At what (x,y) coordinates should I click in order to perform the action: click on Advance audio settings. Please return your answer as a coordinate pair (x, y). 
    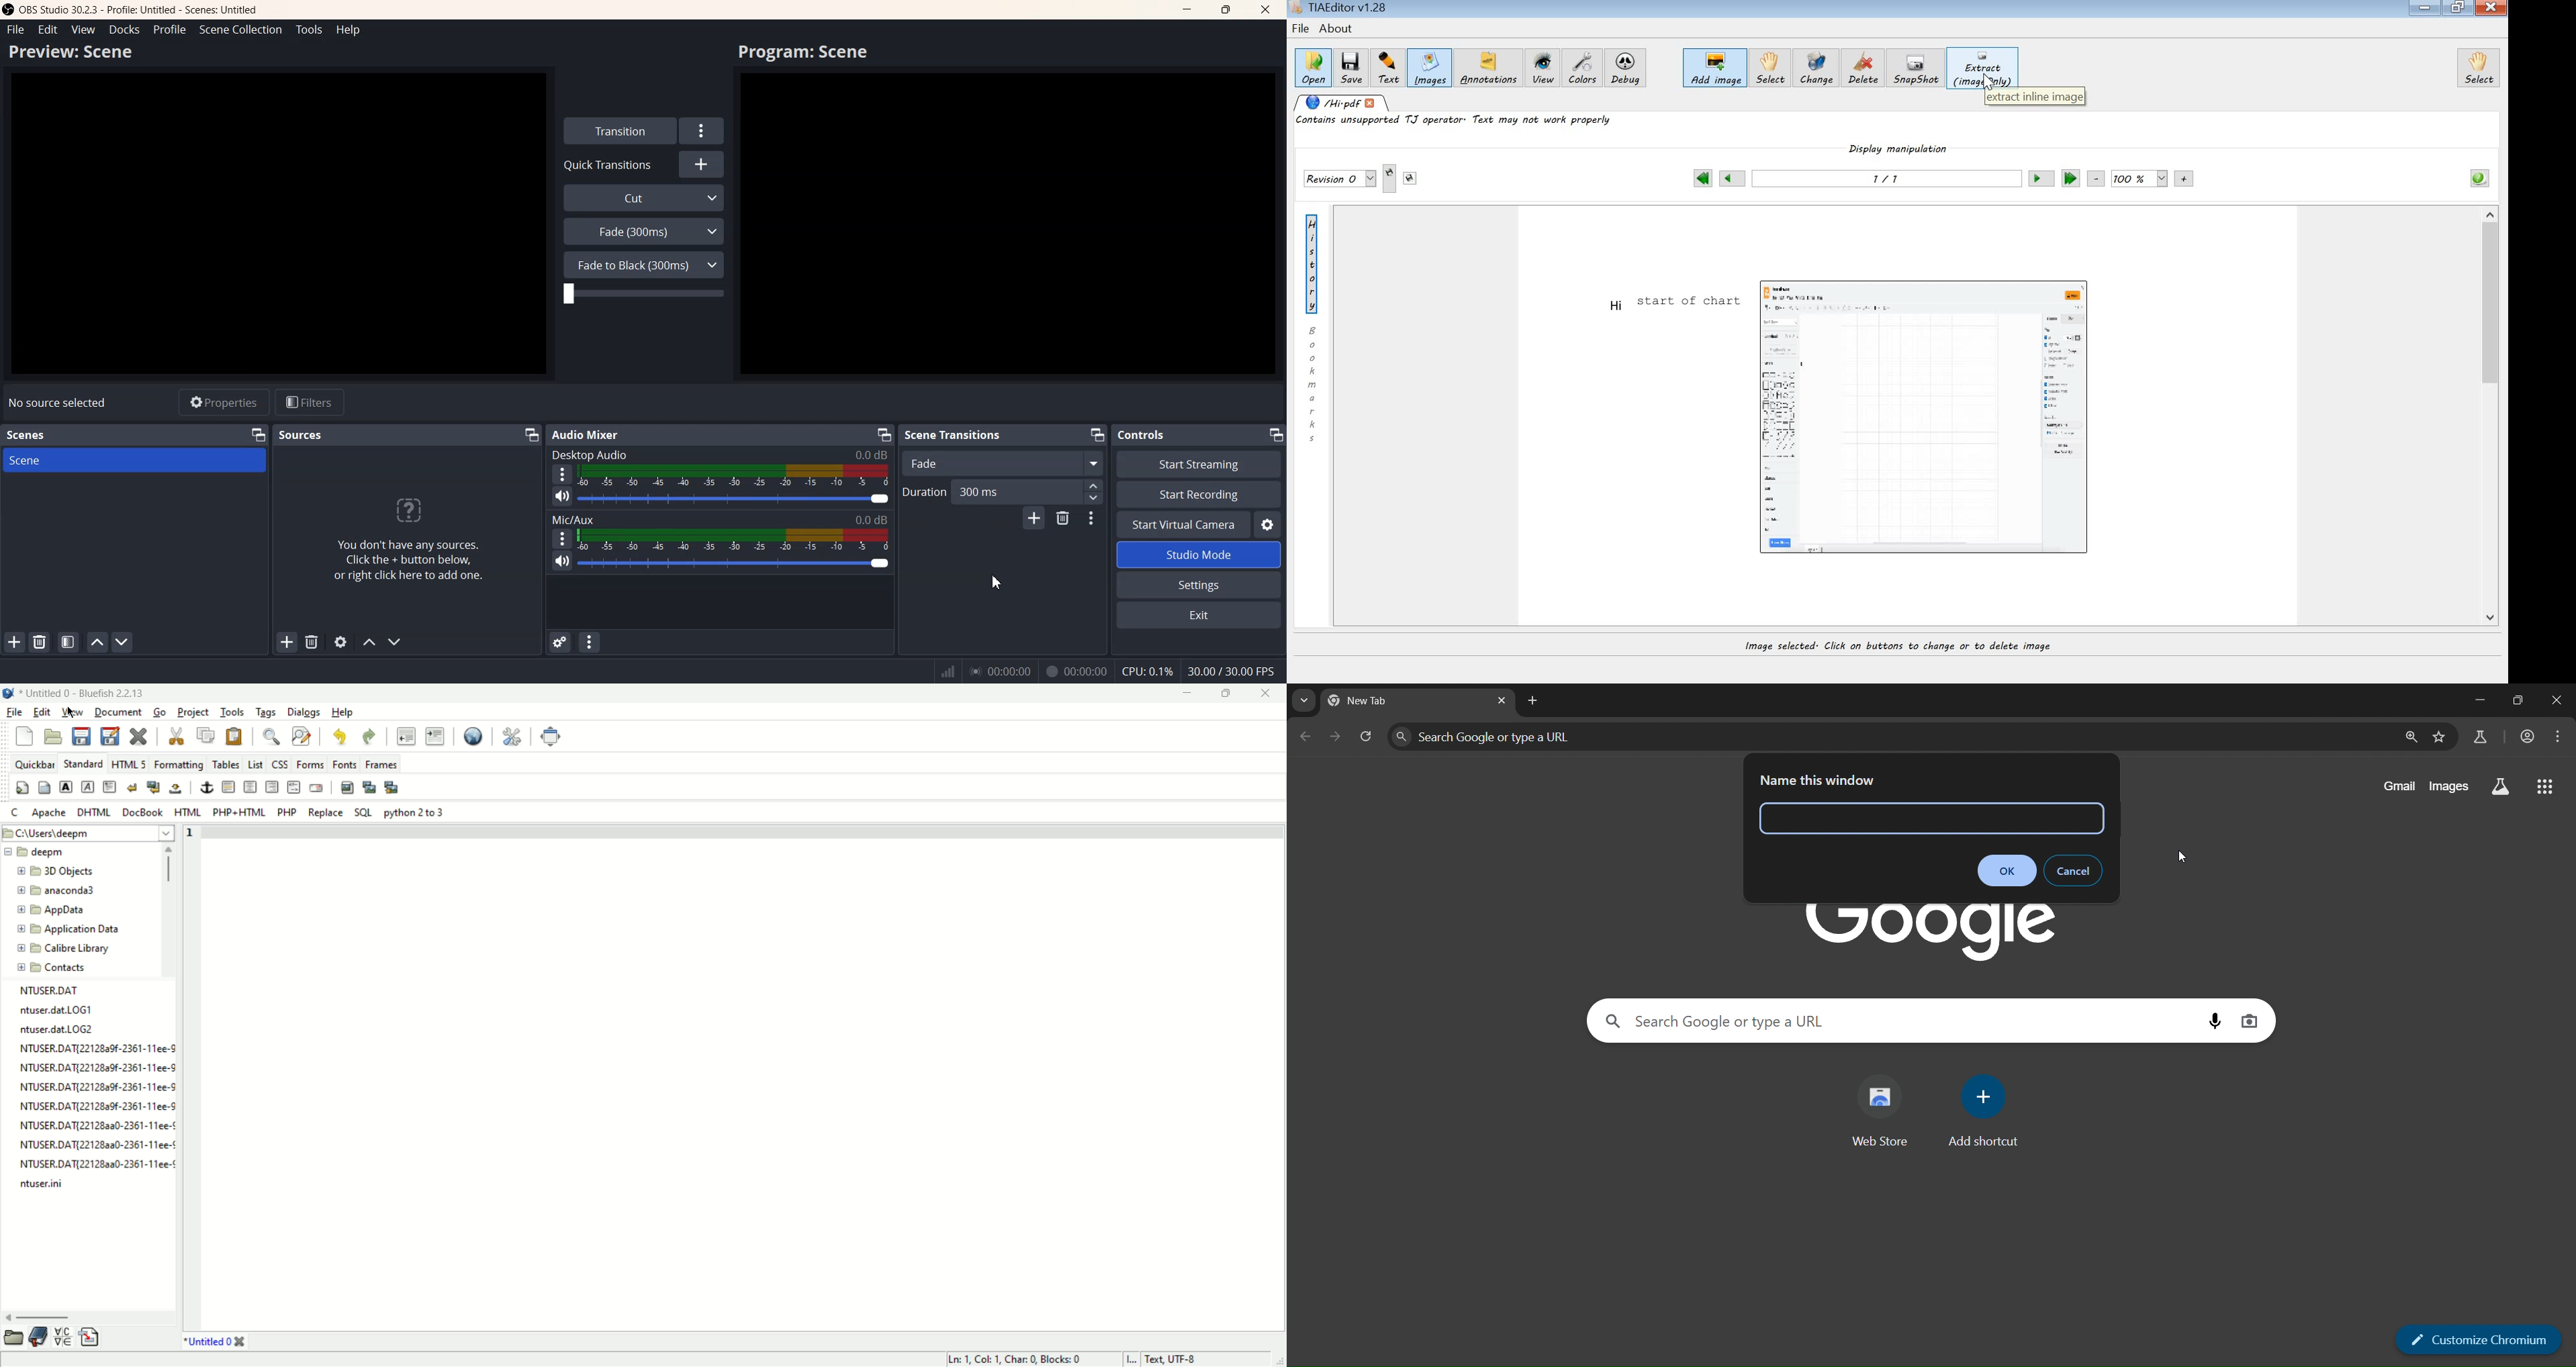
    Looking at the image, I should click on (560, 643).